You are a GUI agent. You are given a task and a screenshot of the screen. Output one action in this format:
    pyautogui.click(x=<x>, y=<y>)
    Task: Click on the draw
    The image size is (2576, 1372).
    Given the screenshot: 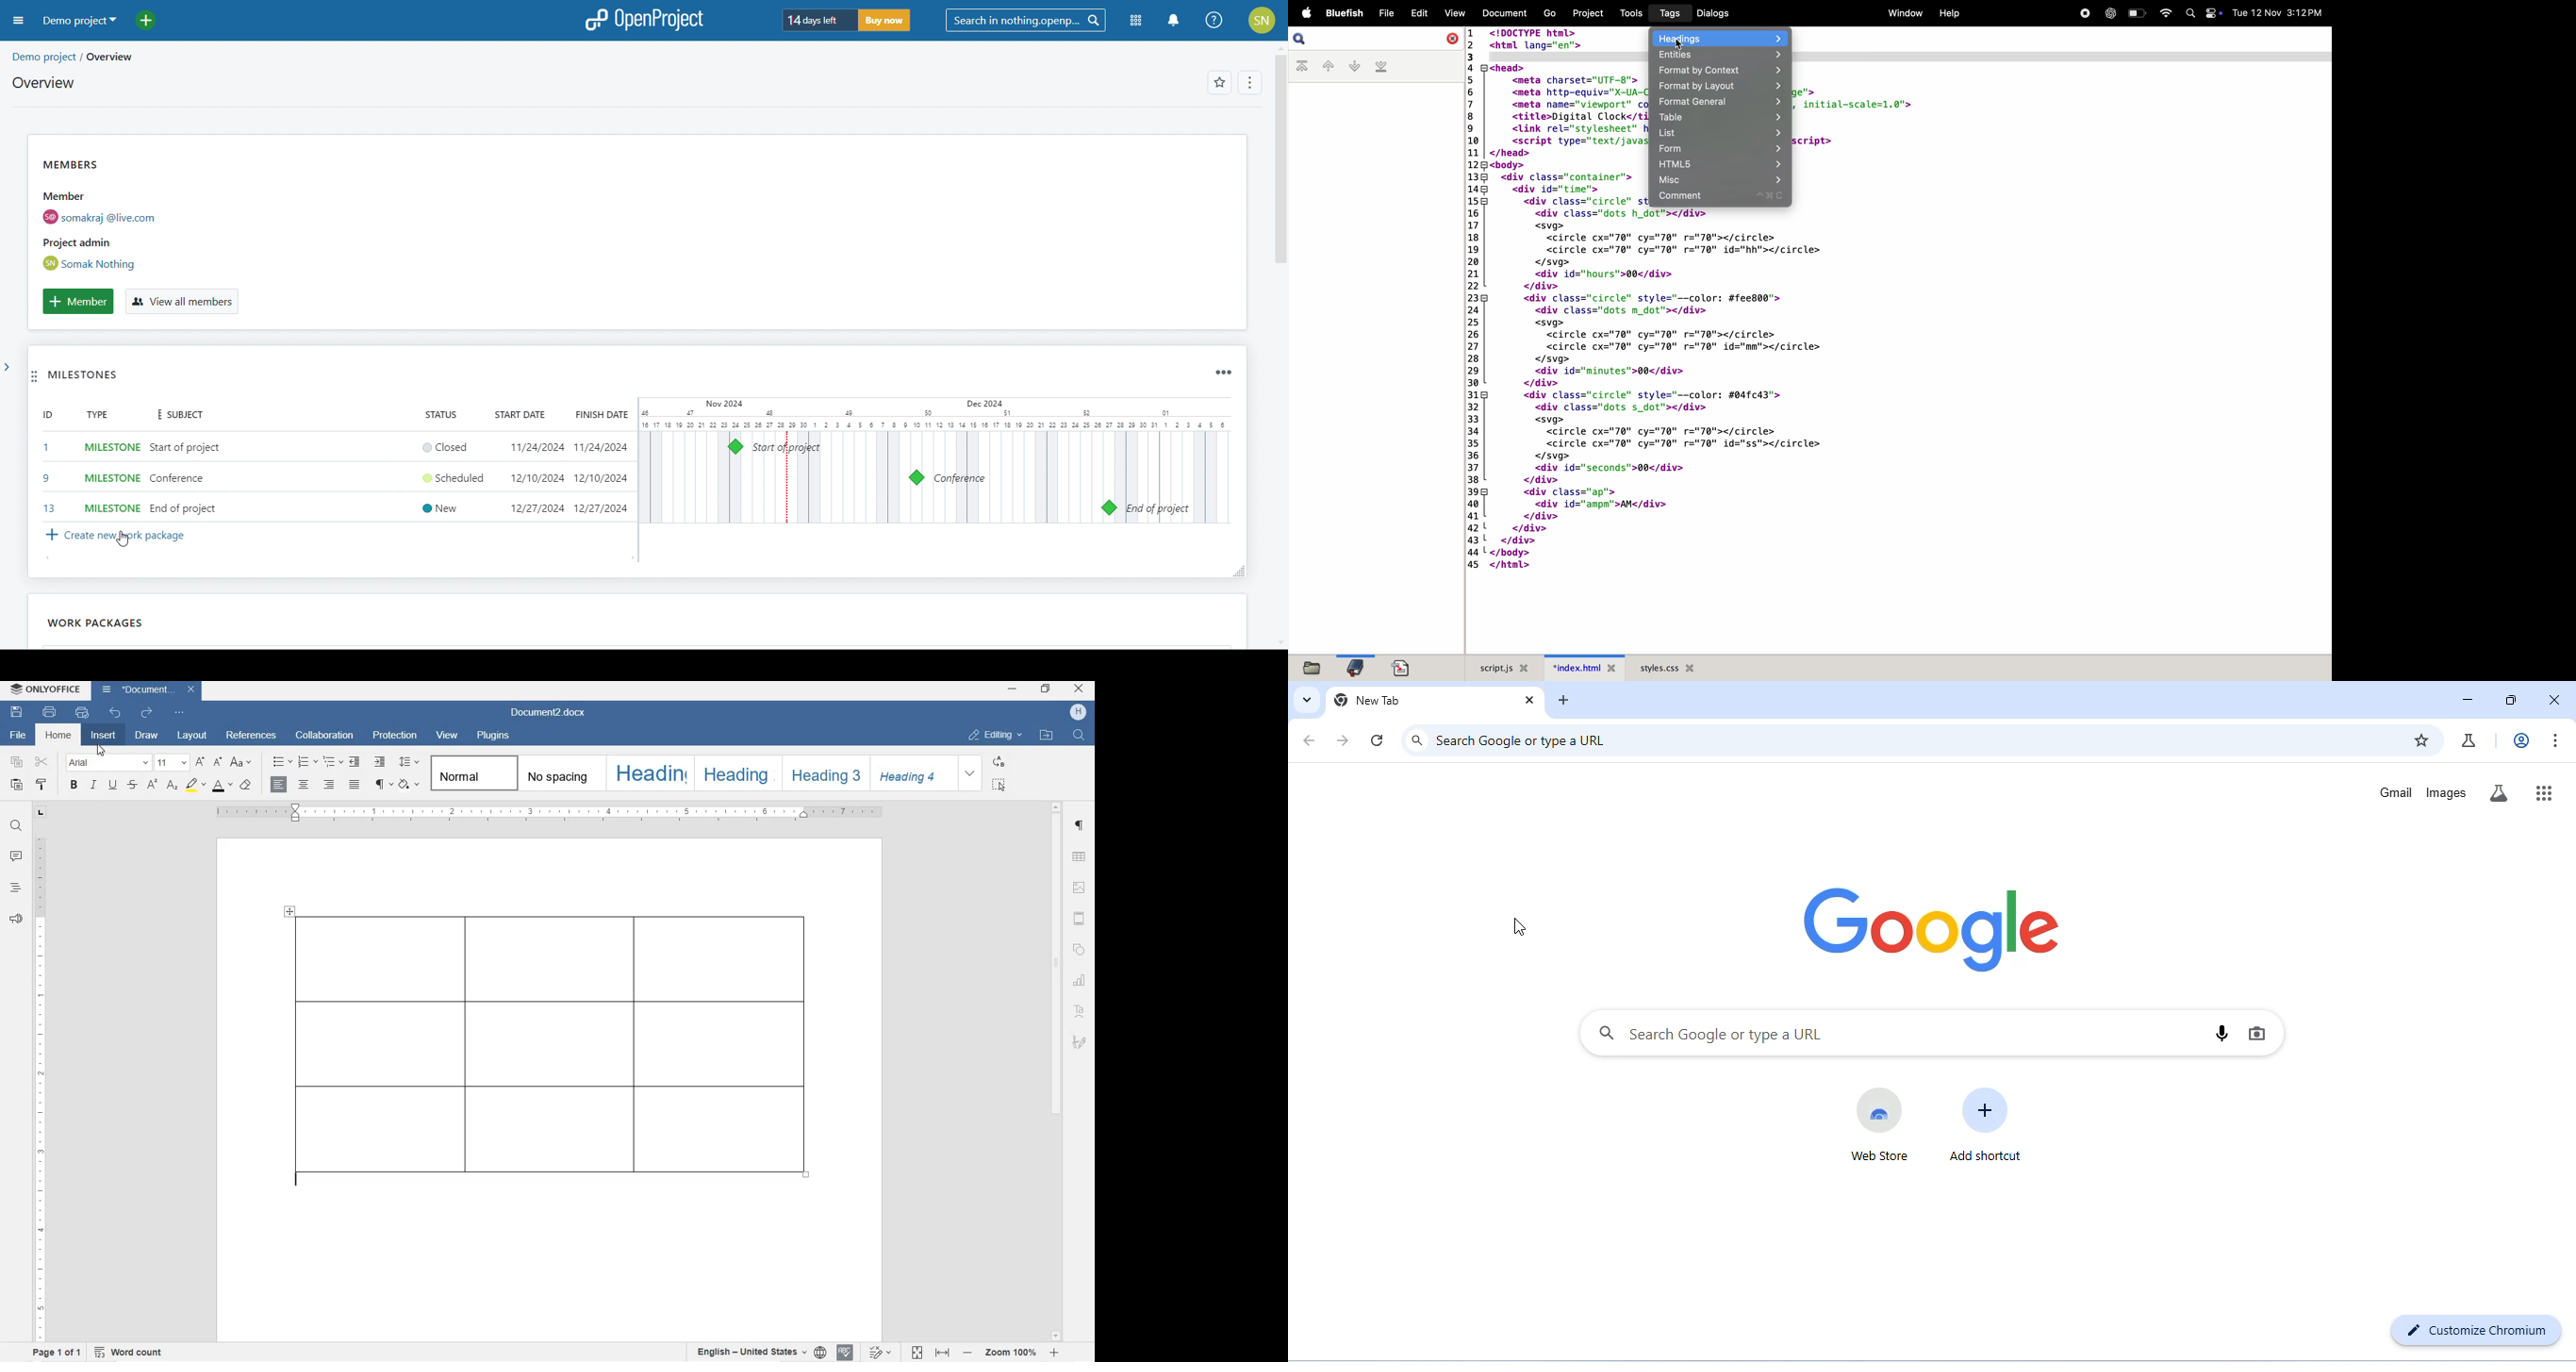 What is the action you would take?
    pyautogui.click(x=147, y=735)
    